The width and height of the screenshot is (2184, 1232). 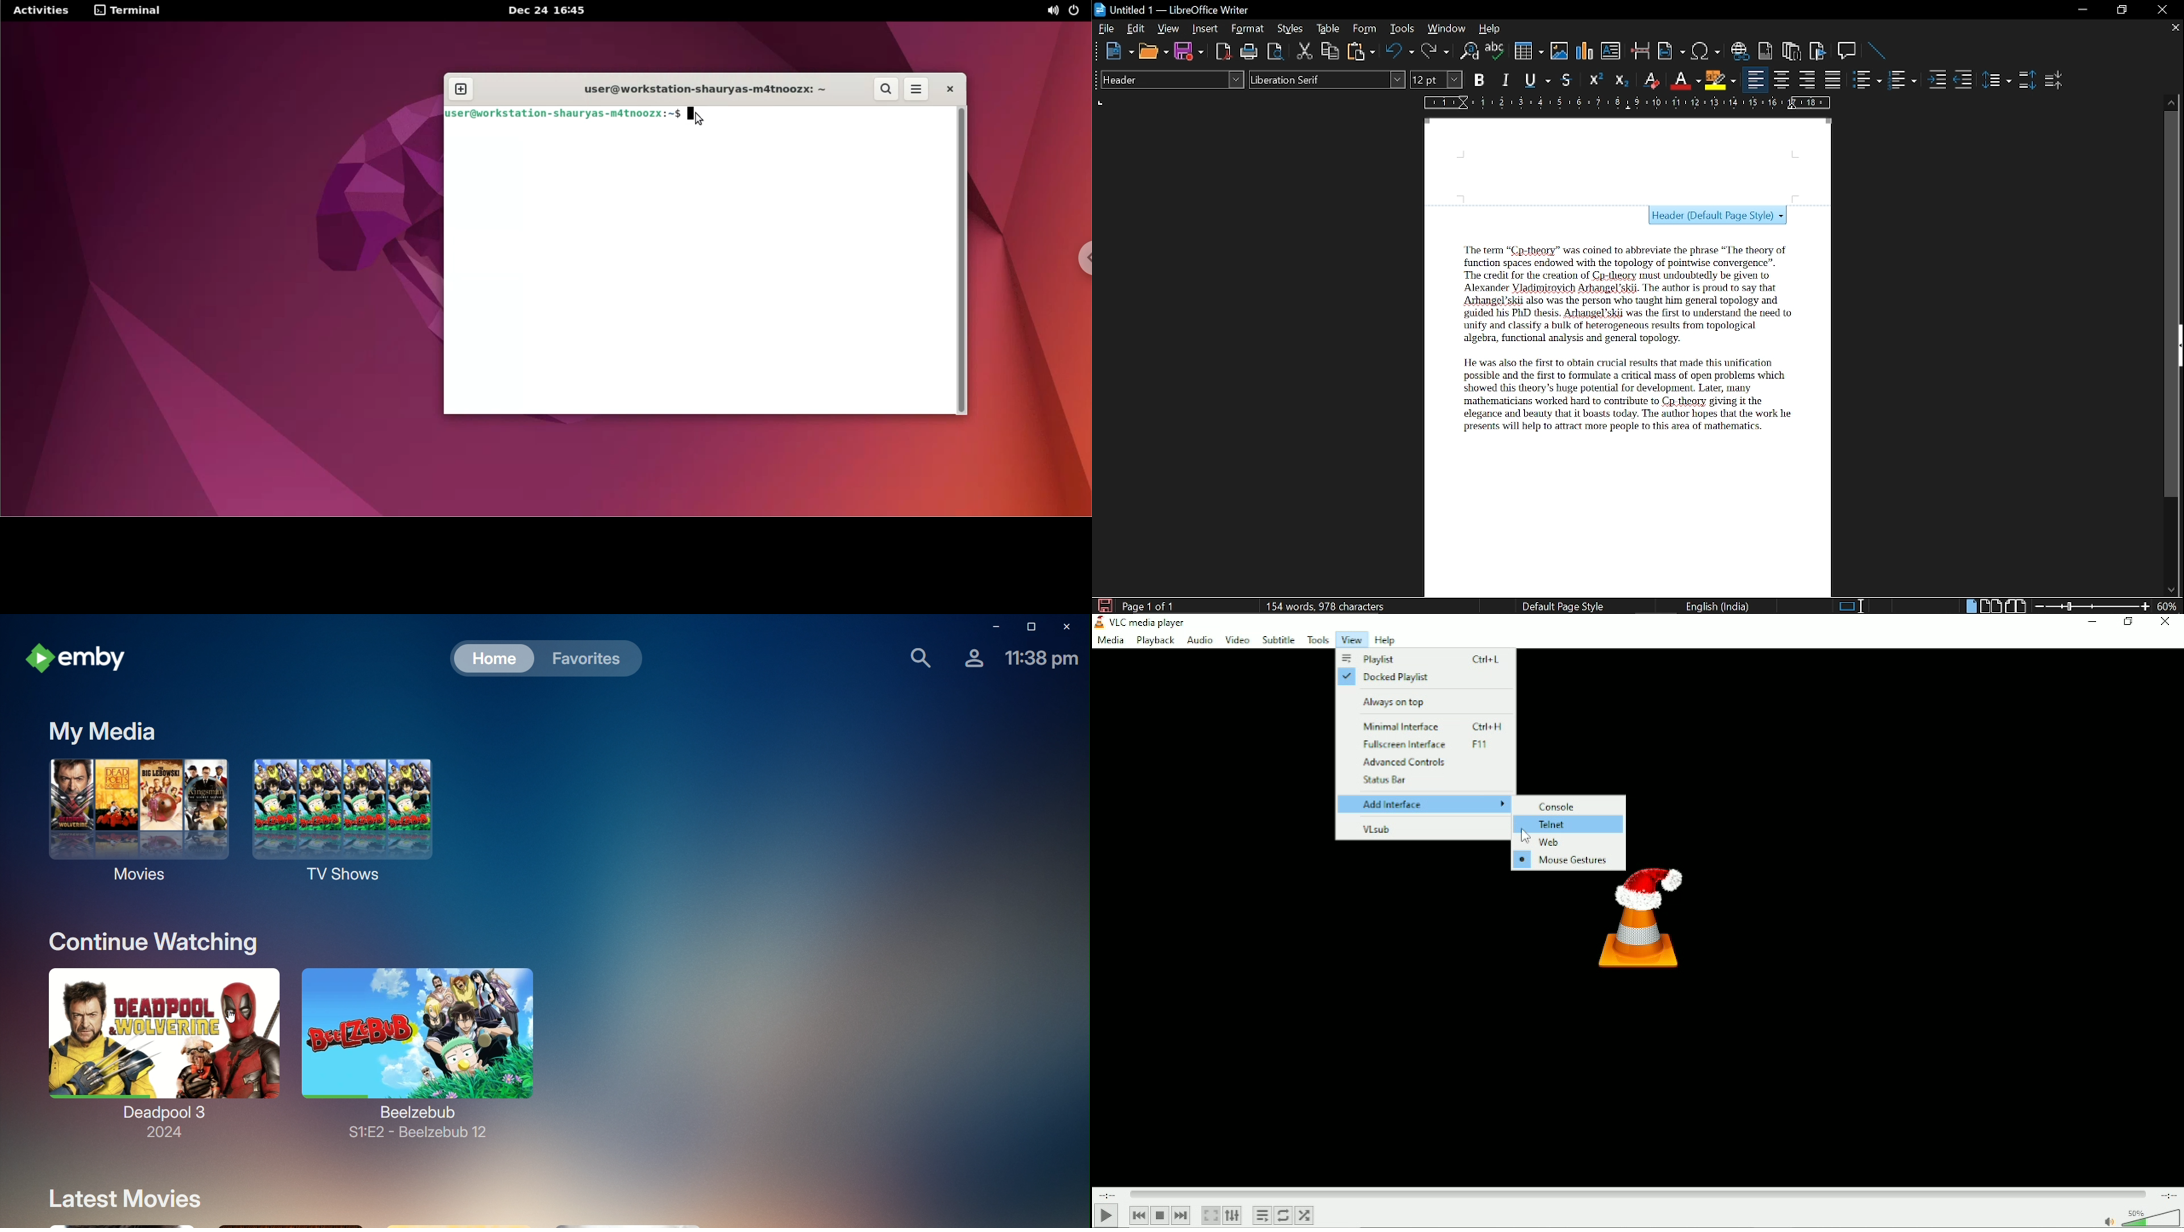 I want to click on vertical scrollbar, so click(x=2169, y=304).